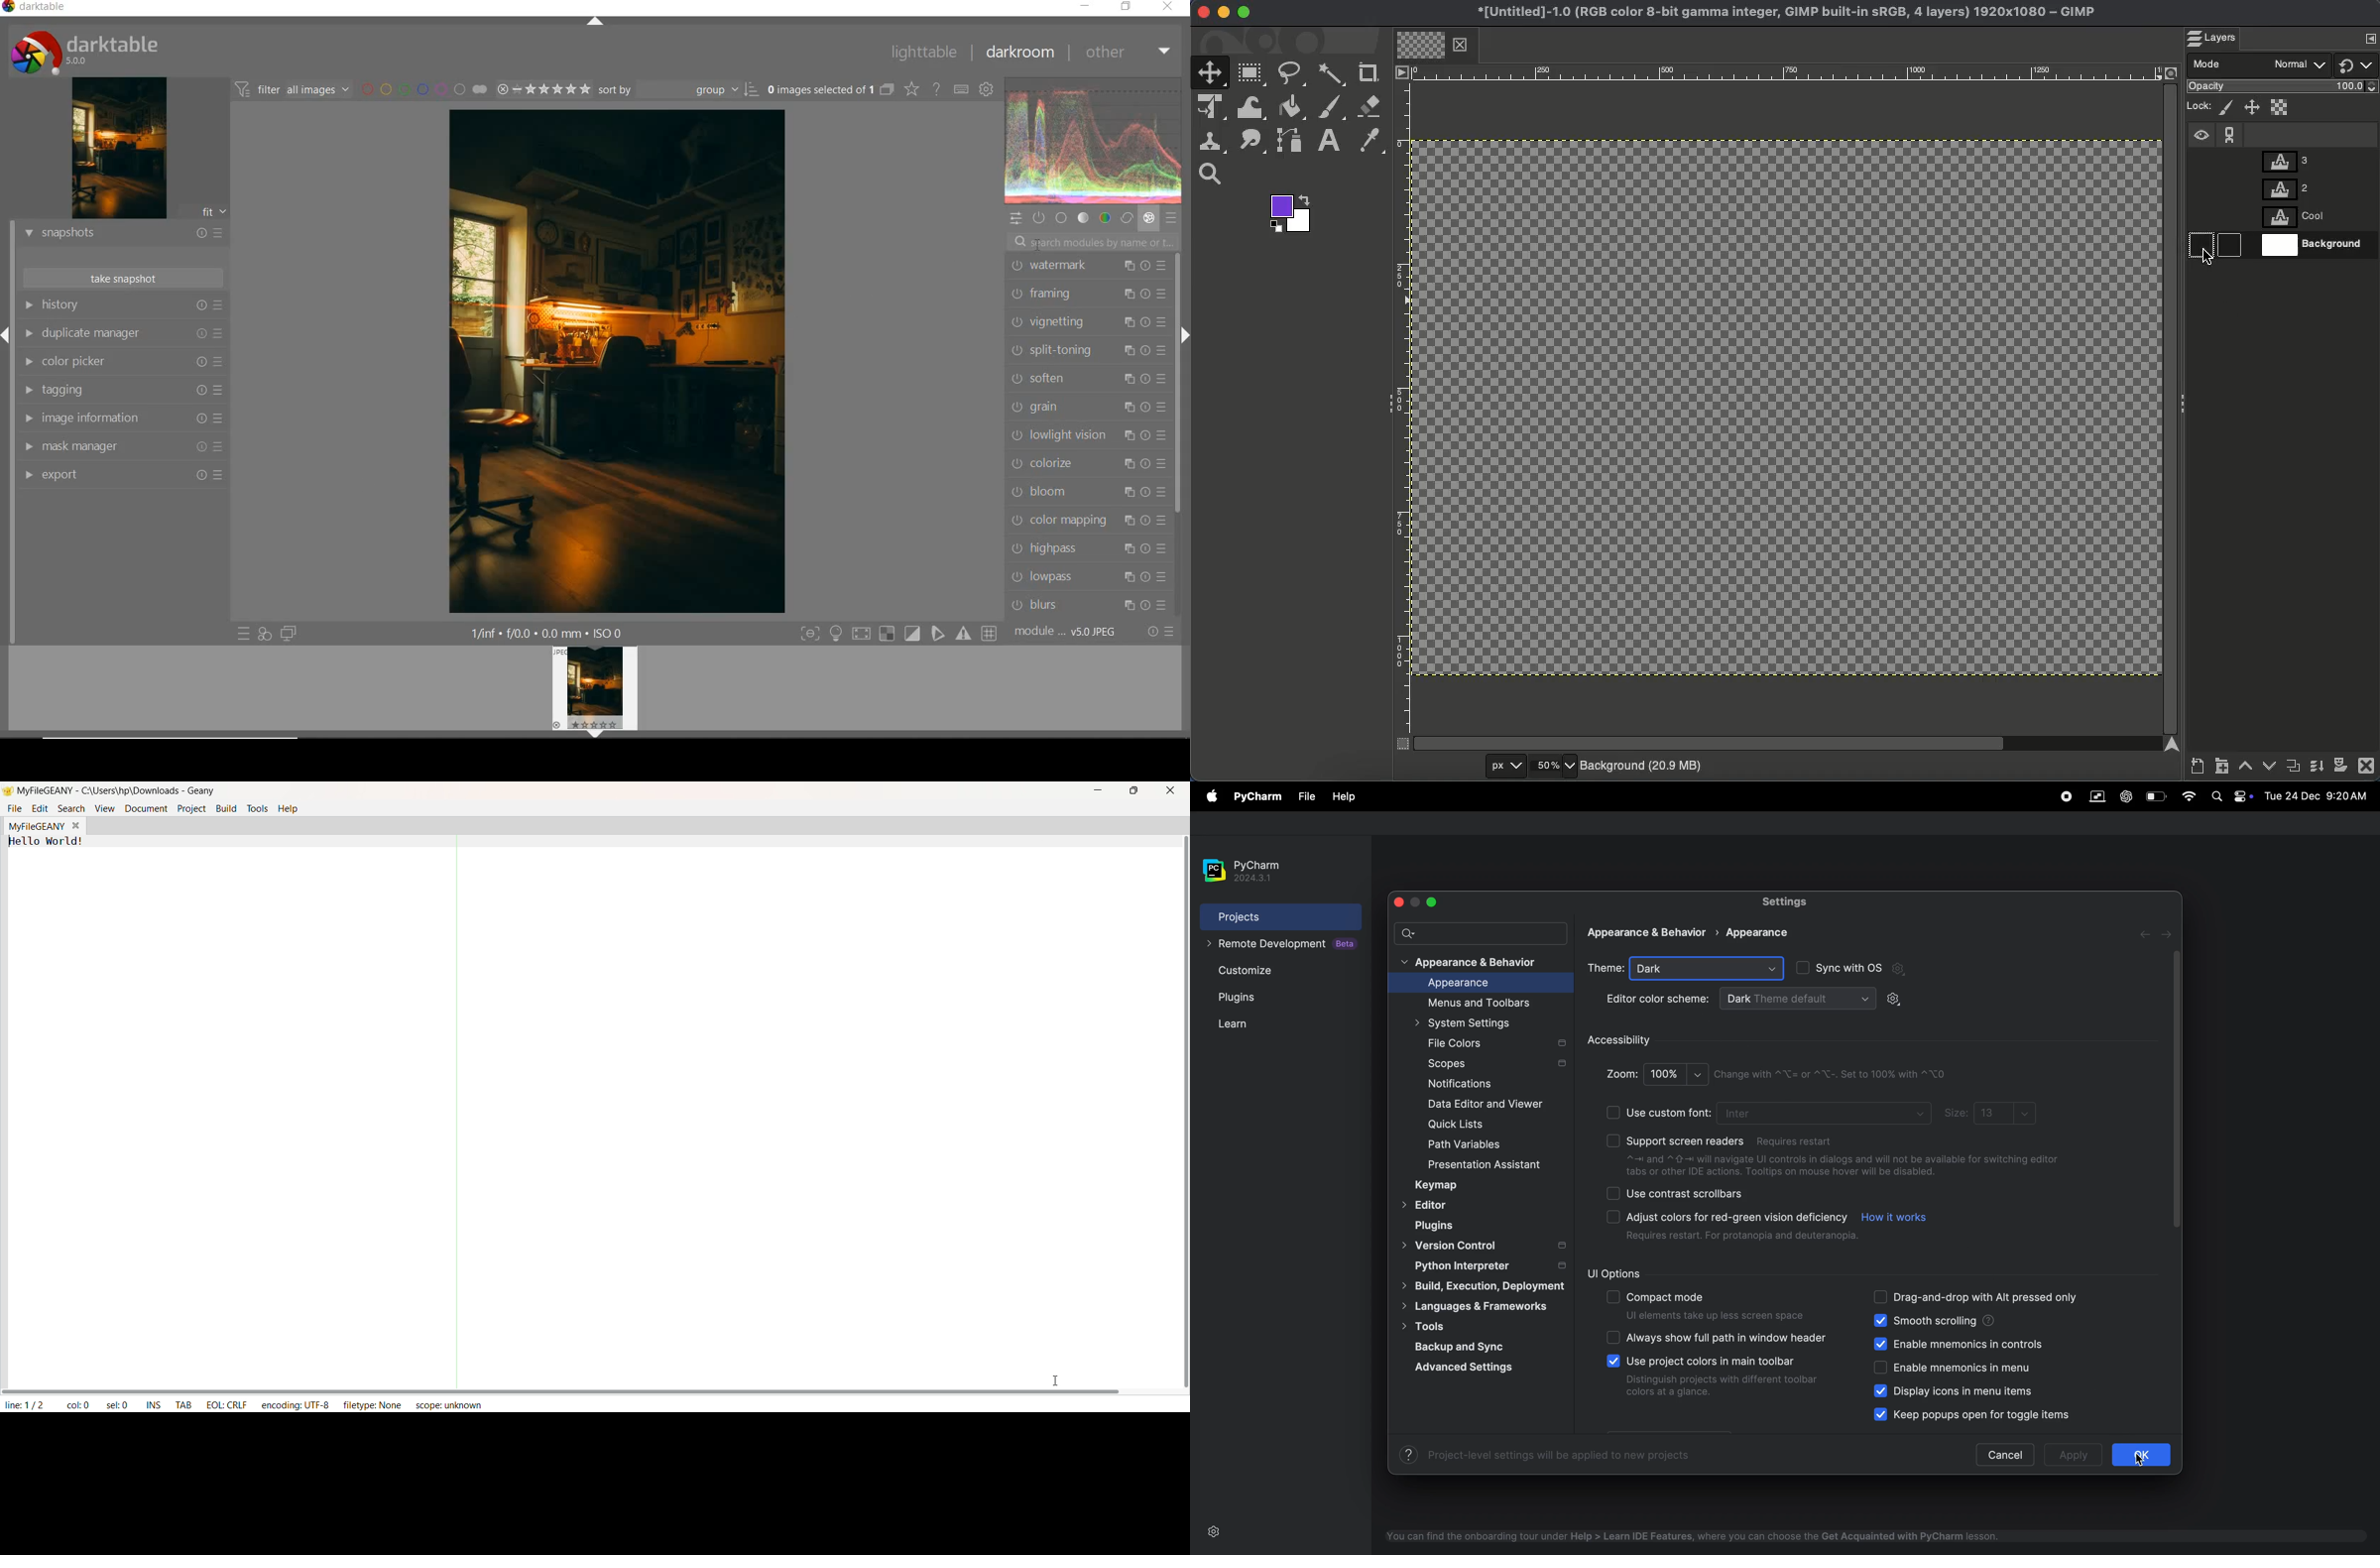  Describe the element at coordinates (1742, 1226) in the screenshot. I see `adjust screen colors` at that location.